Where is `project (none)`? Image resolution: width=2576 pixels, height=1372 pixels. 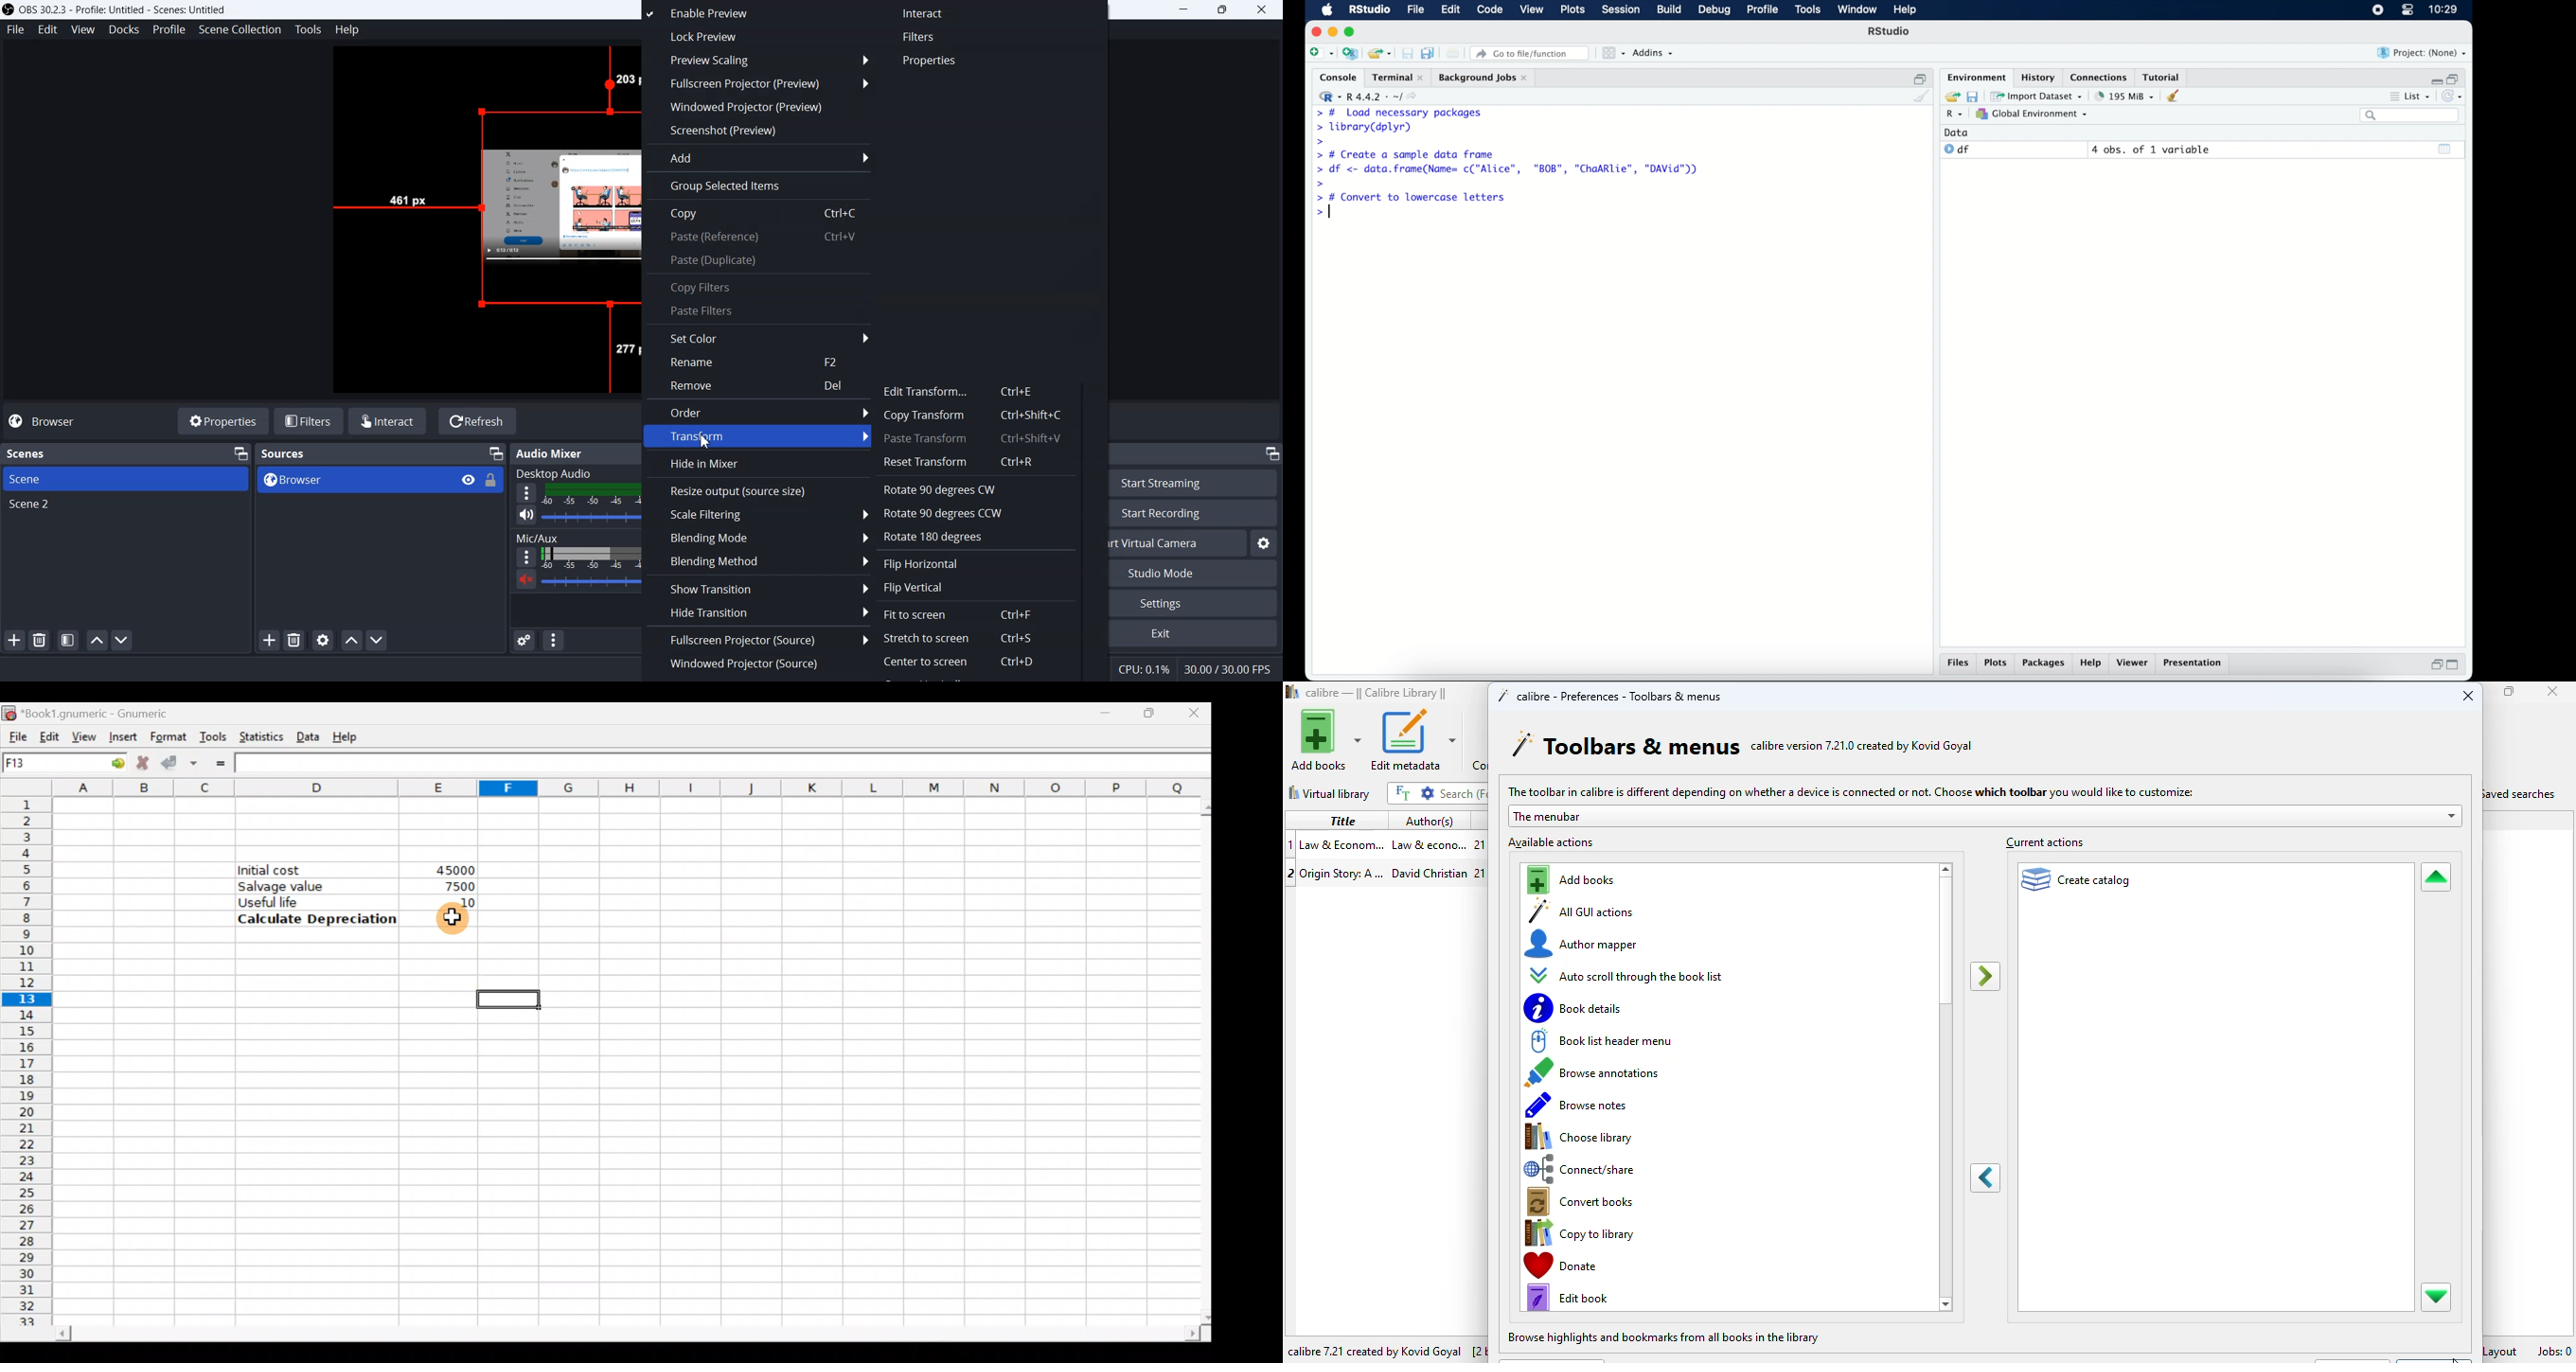
project (none) is located at coordinates (2423, 53).